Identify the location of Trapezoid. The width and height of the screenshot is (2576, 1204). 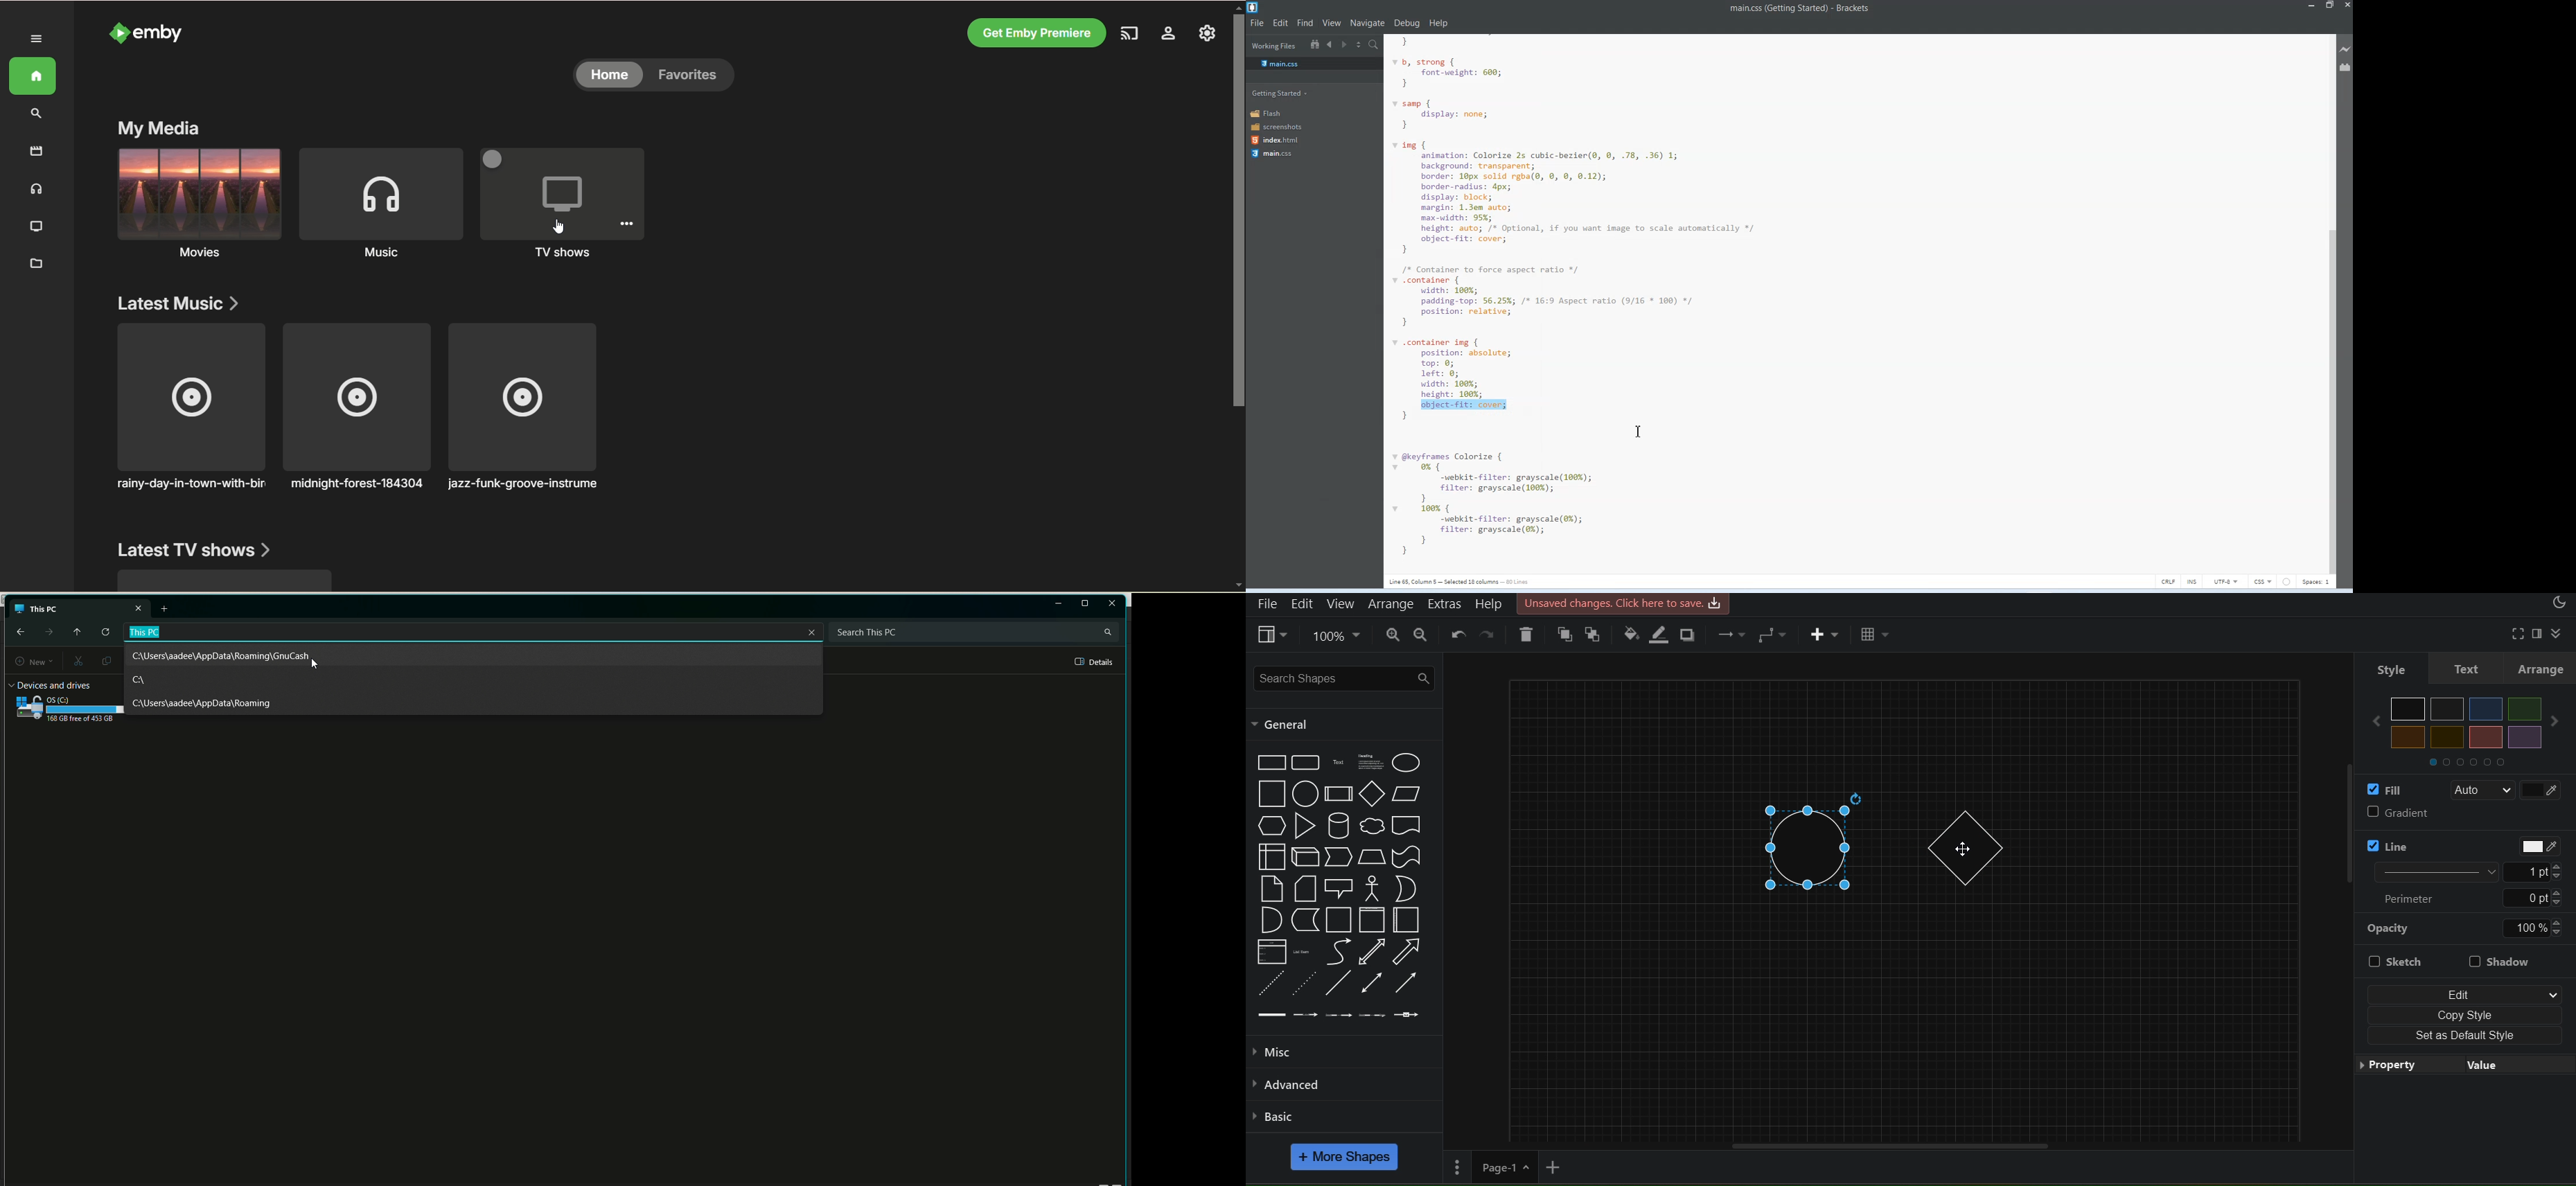
(1371, 857).